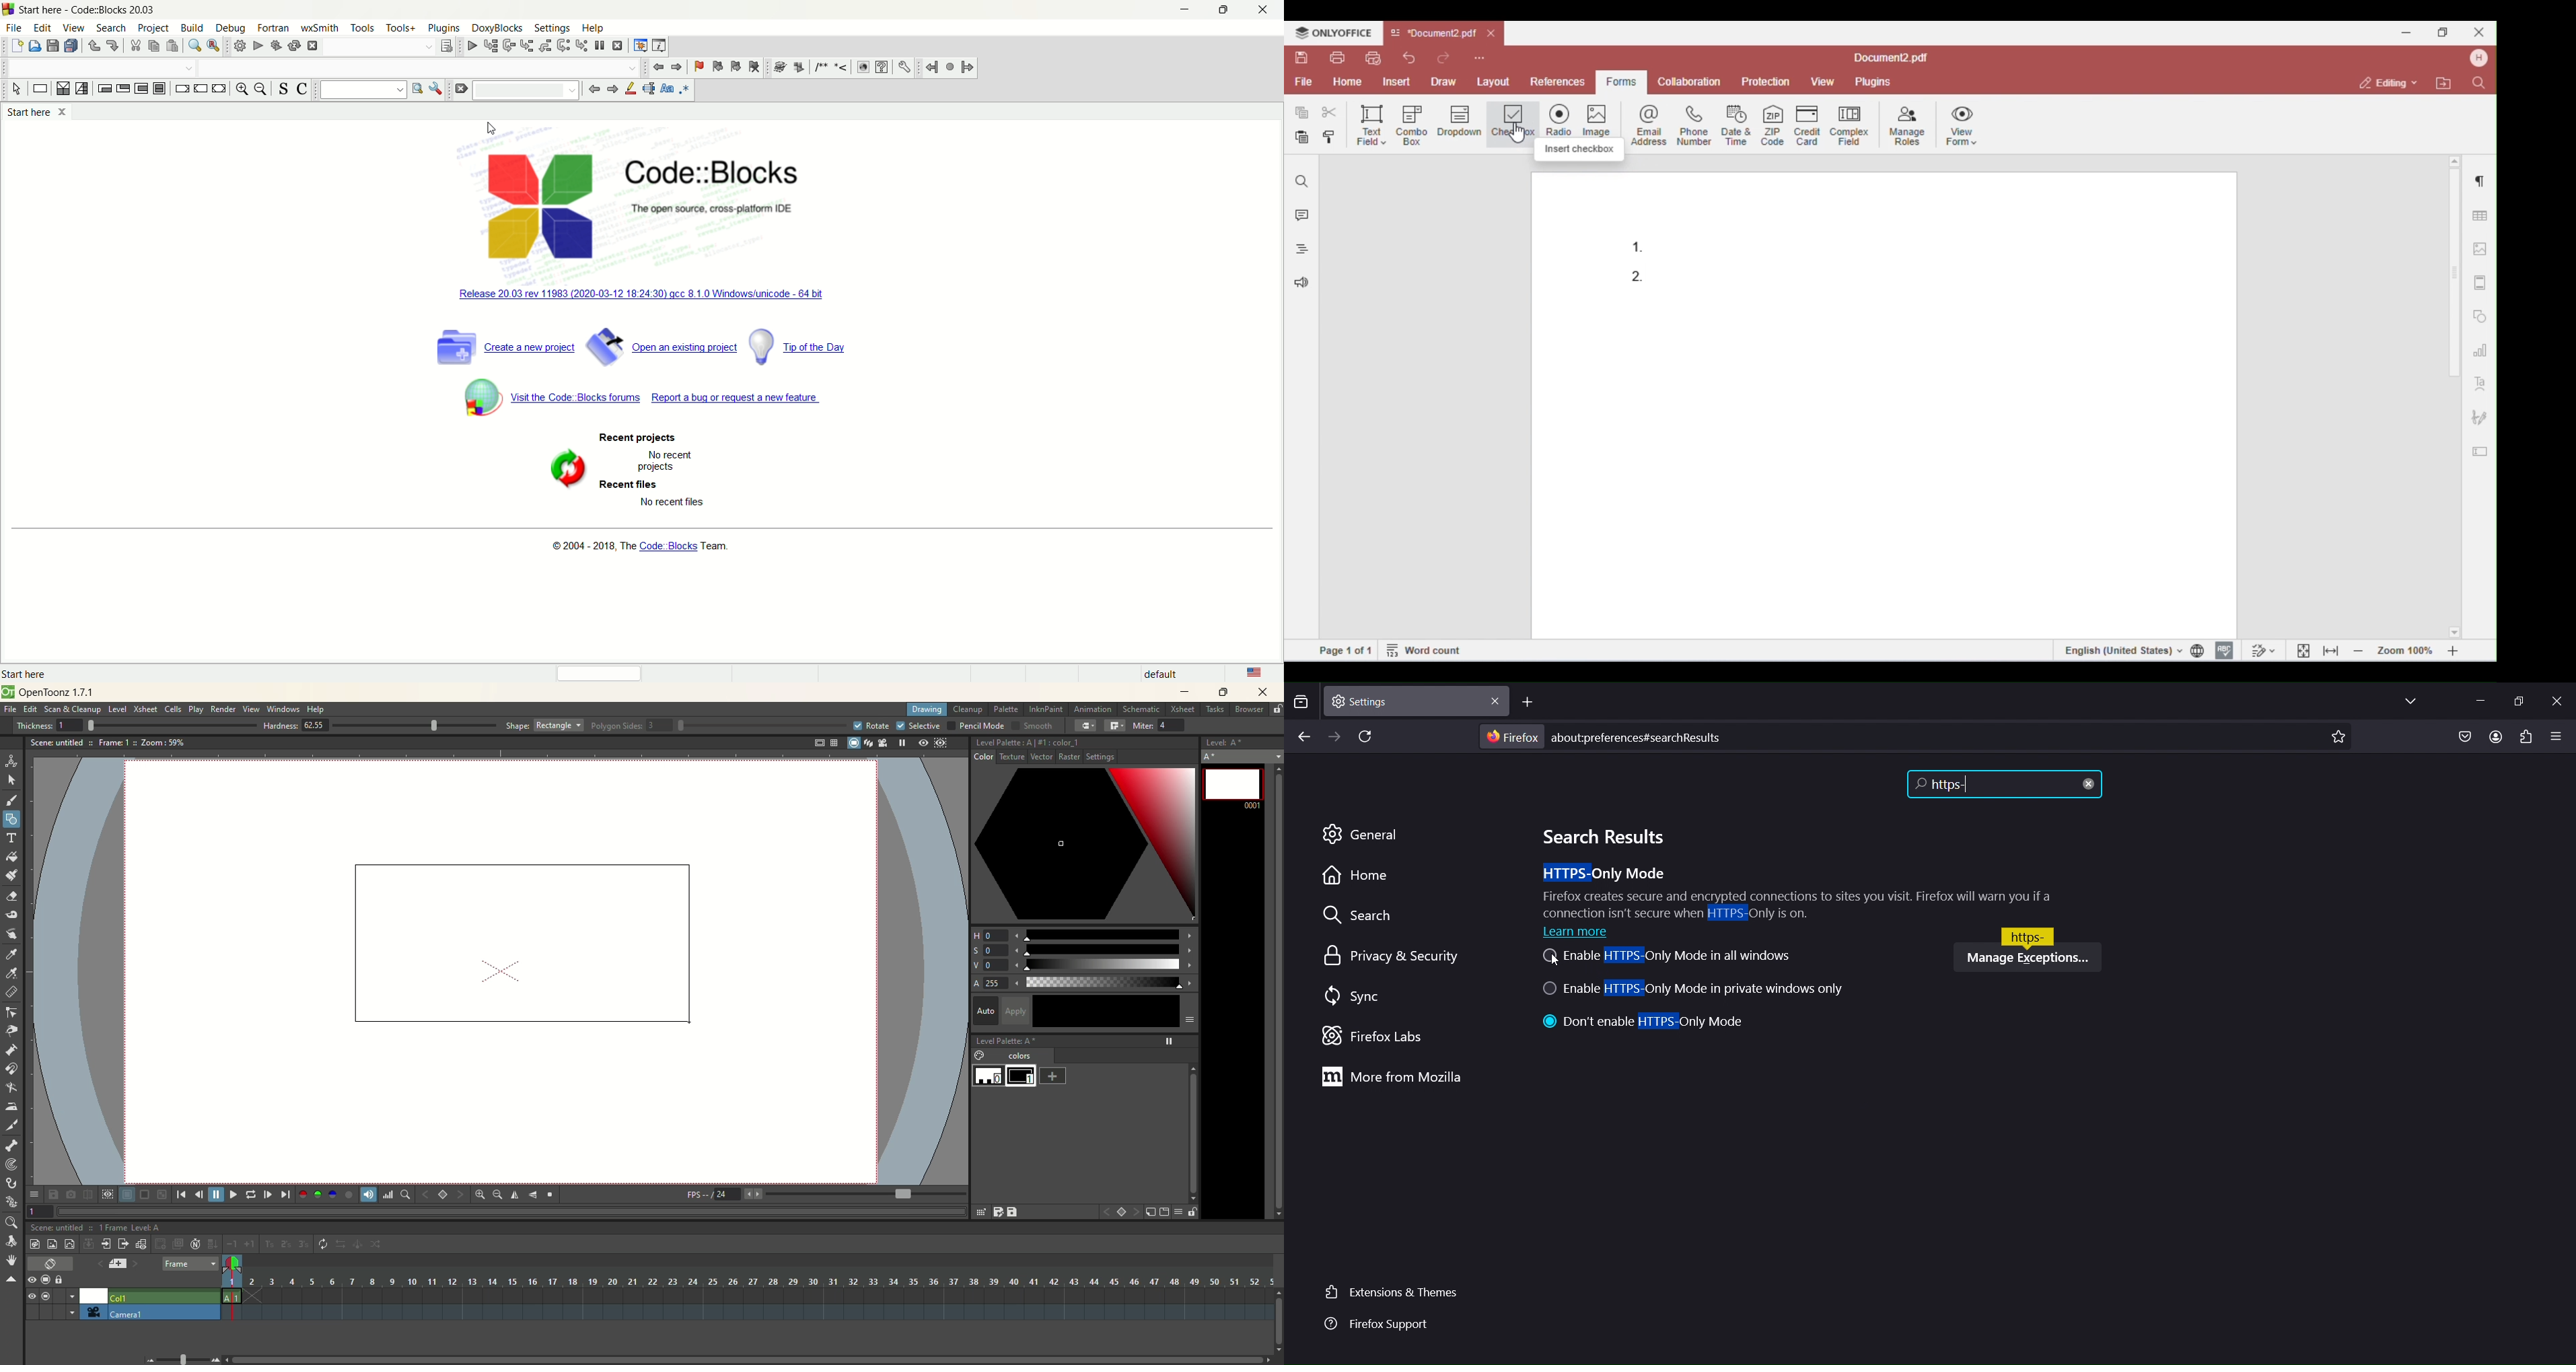 The height and width of the screenshot is (1372, 2576). I want to click on new tab, so click(1530, 702).